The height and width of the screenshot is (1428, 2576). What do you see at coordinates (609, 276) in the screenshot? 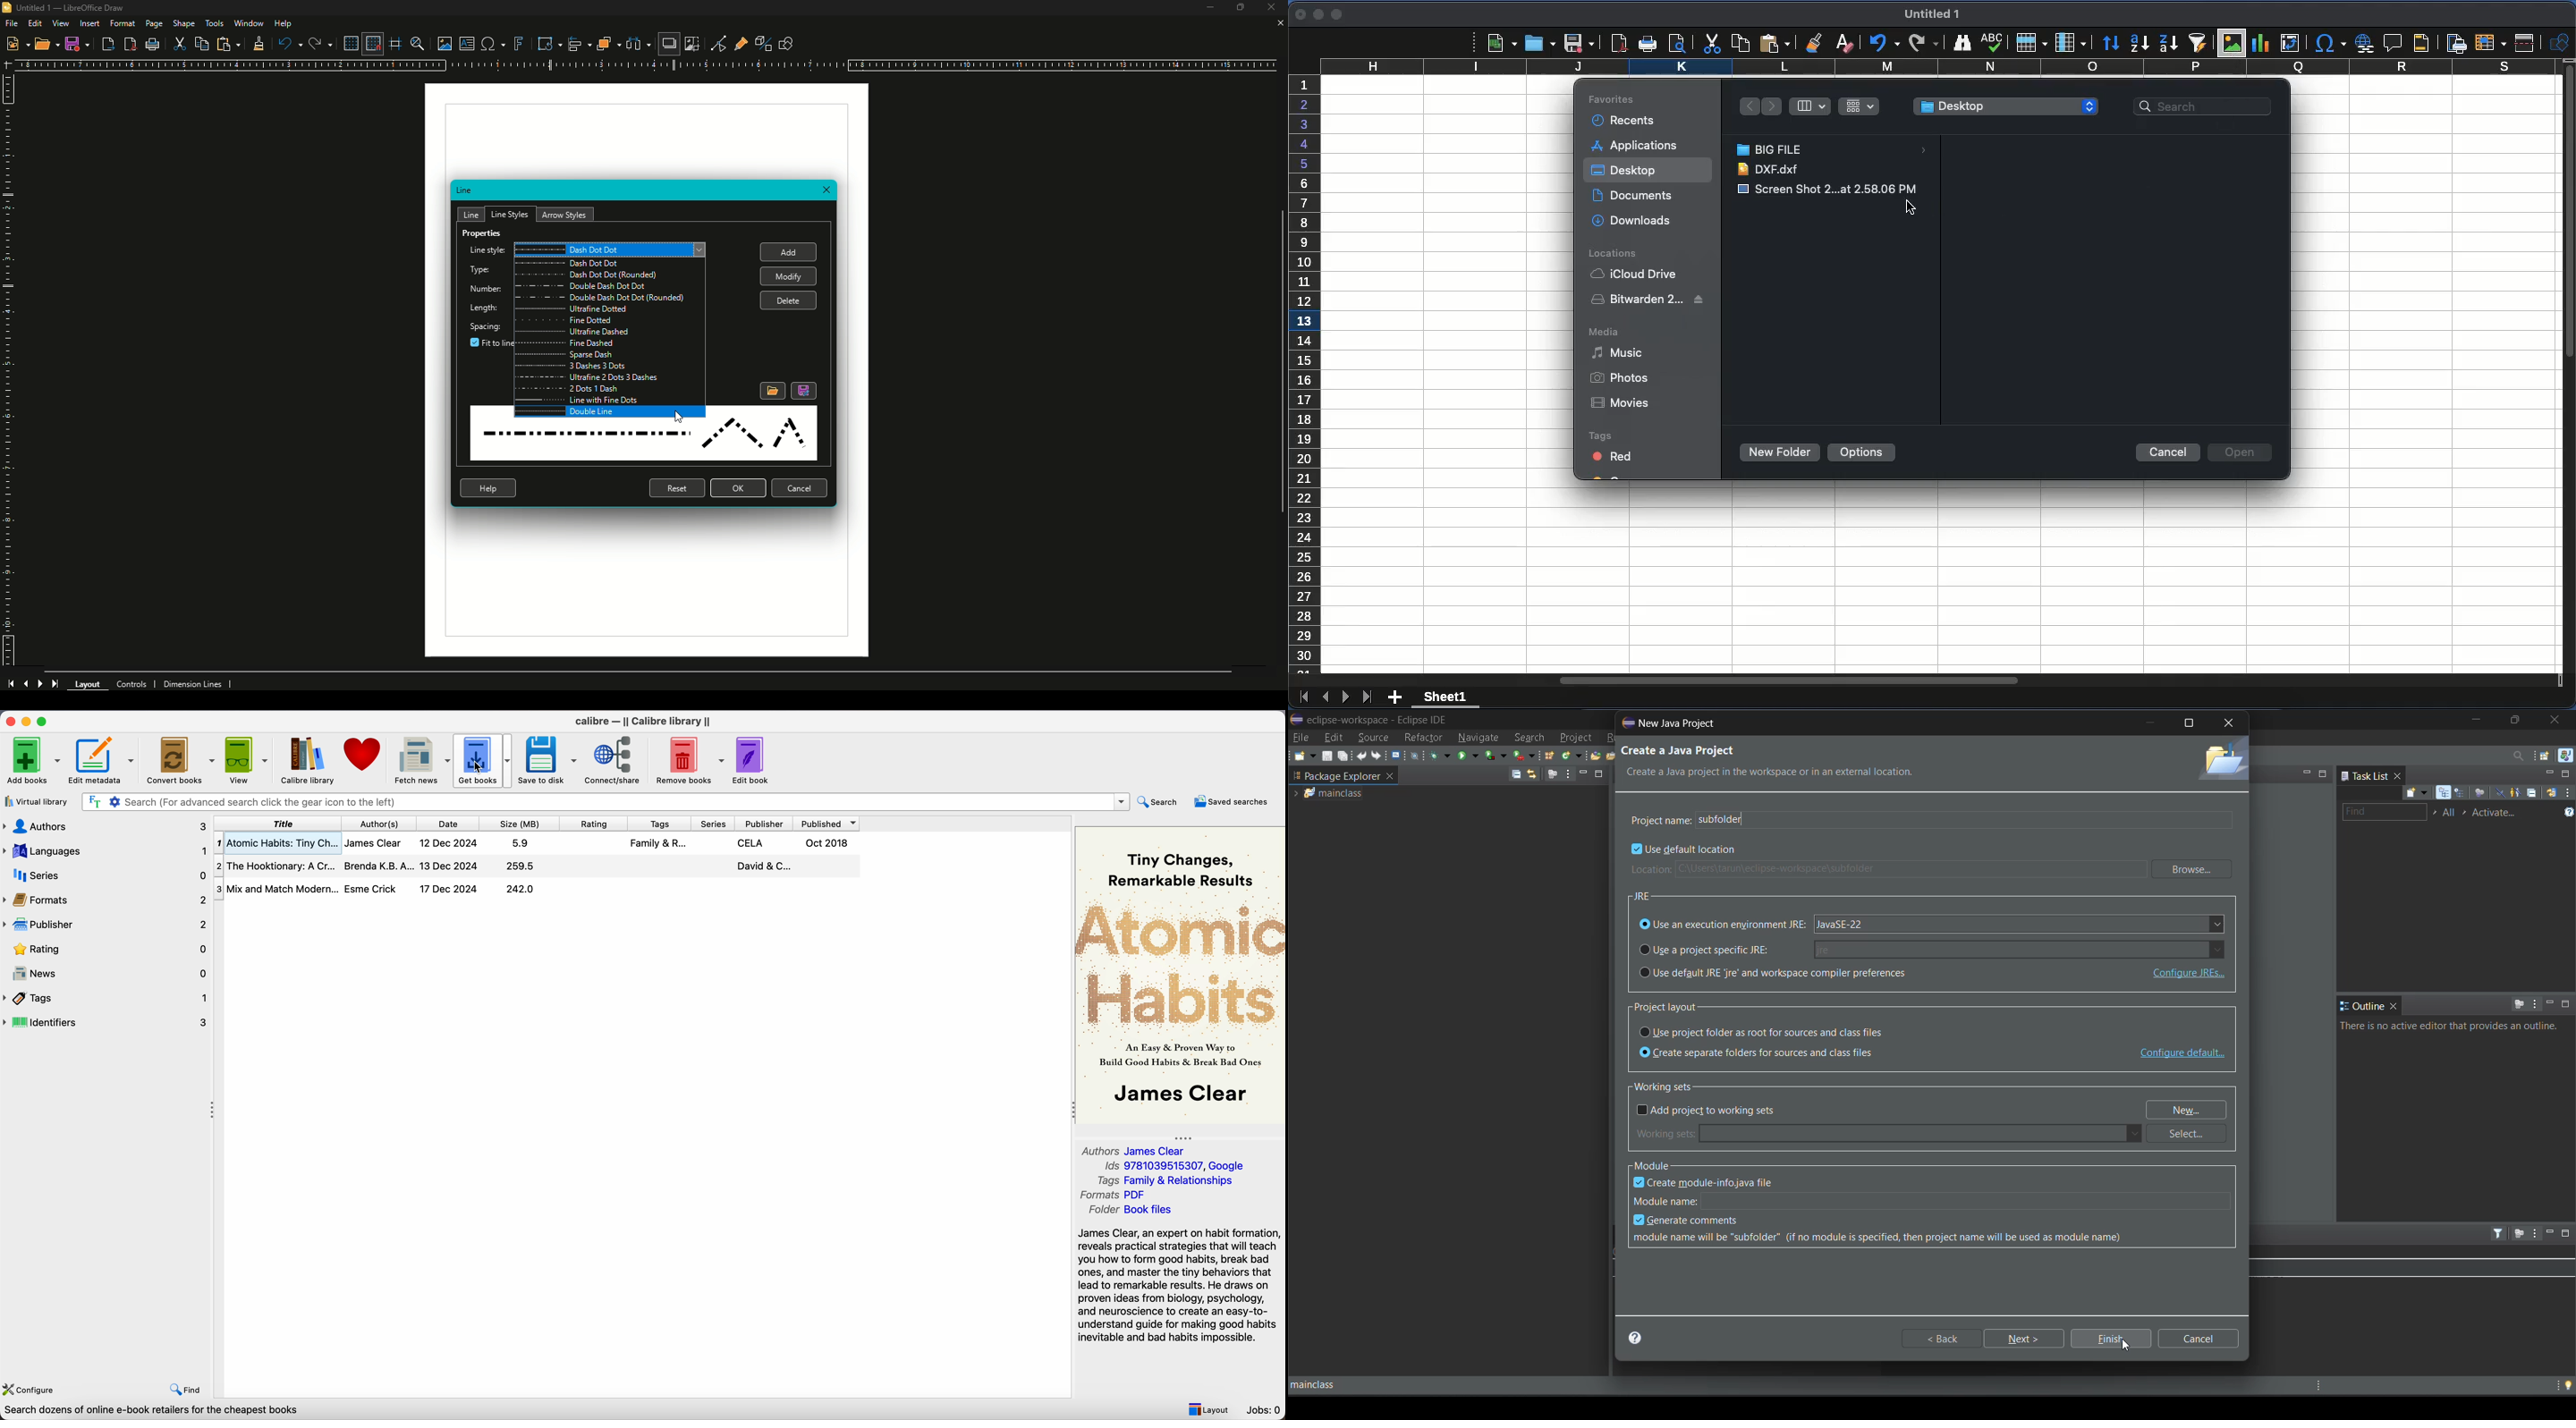
I see `Dash Dot Dot (Rounded)` at bounding box center [609, 276].